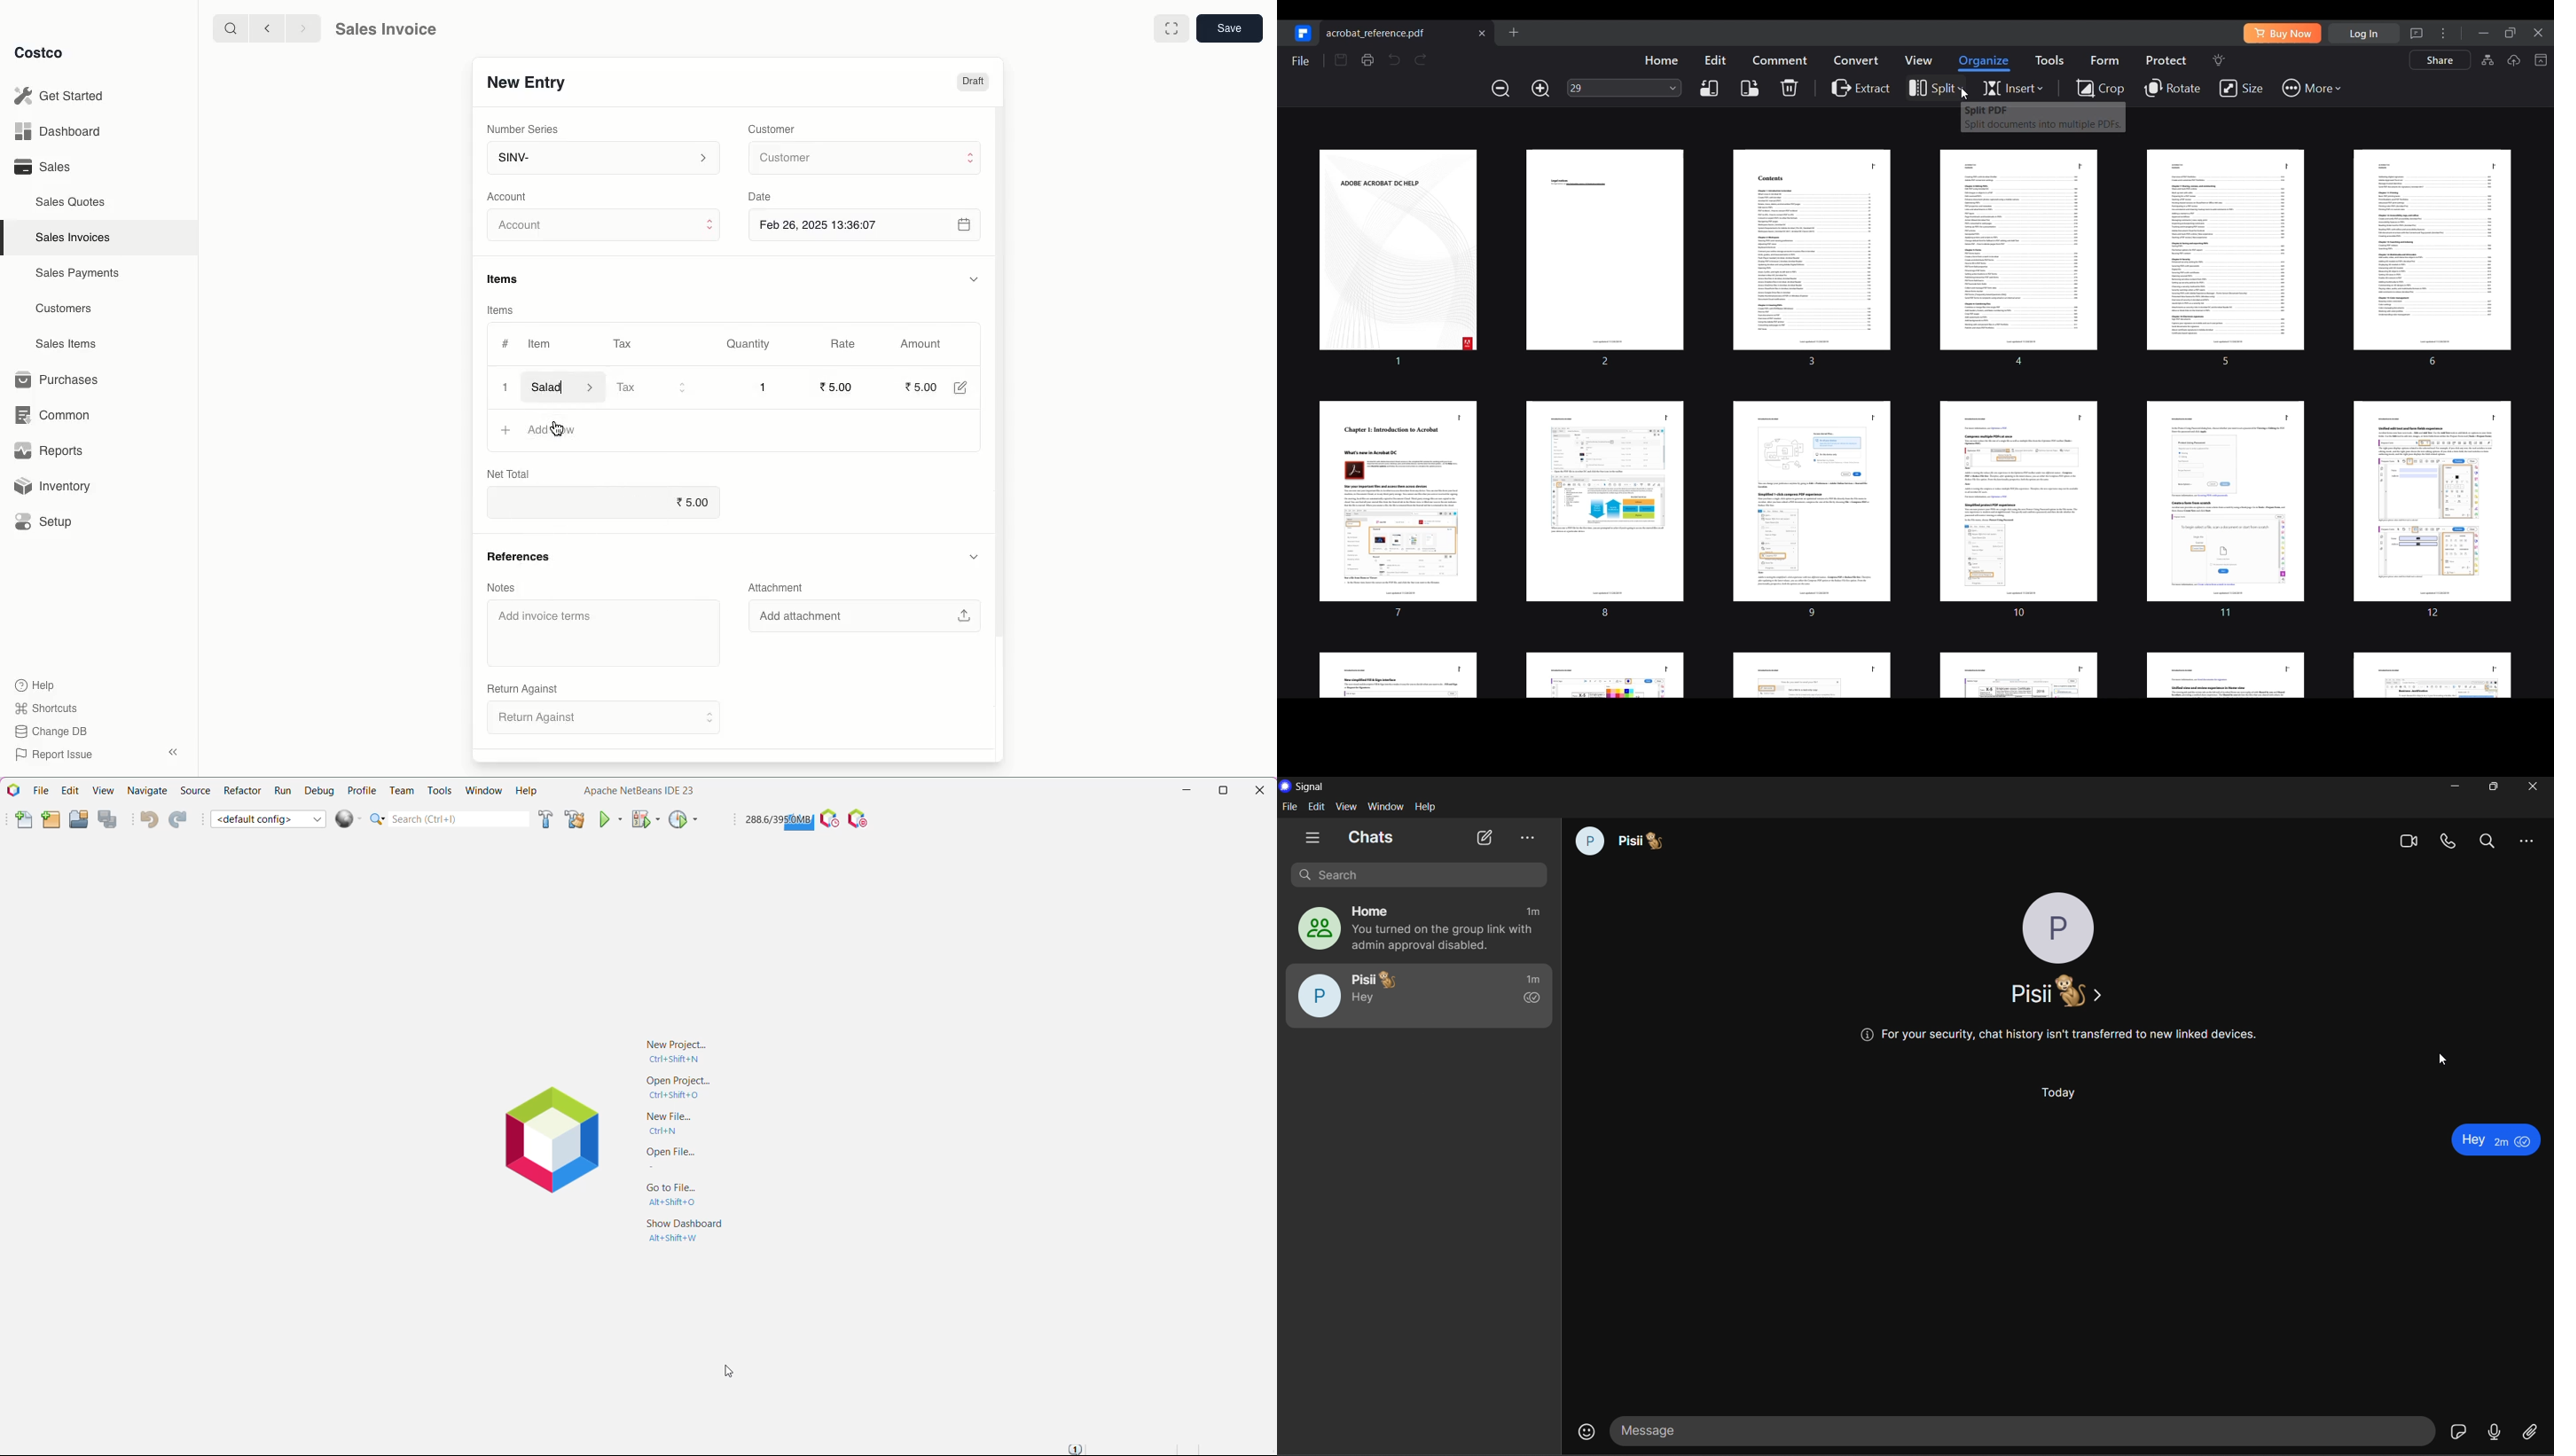 The width and height of the screenshot is (2576, 1456). I want to click on Search tools, so click(2218, 60).